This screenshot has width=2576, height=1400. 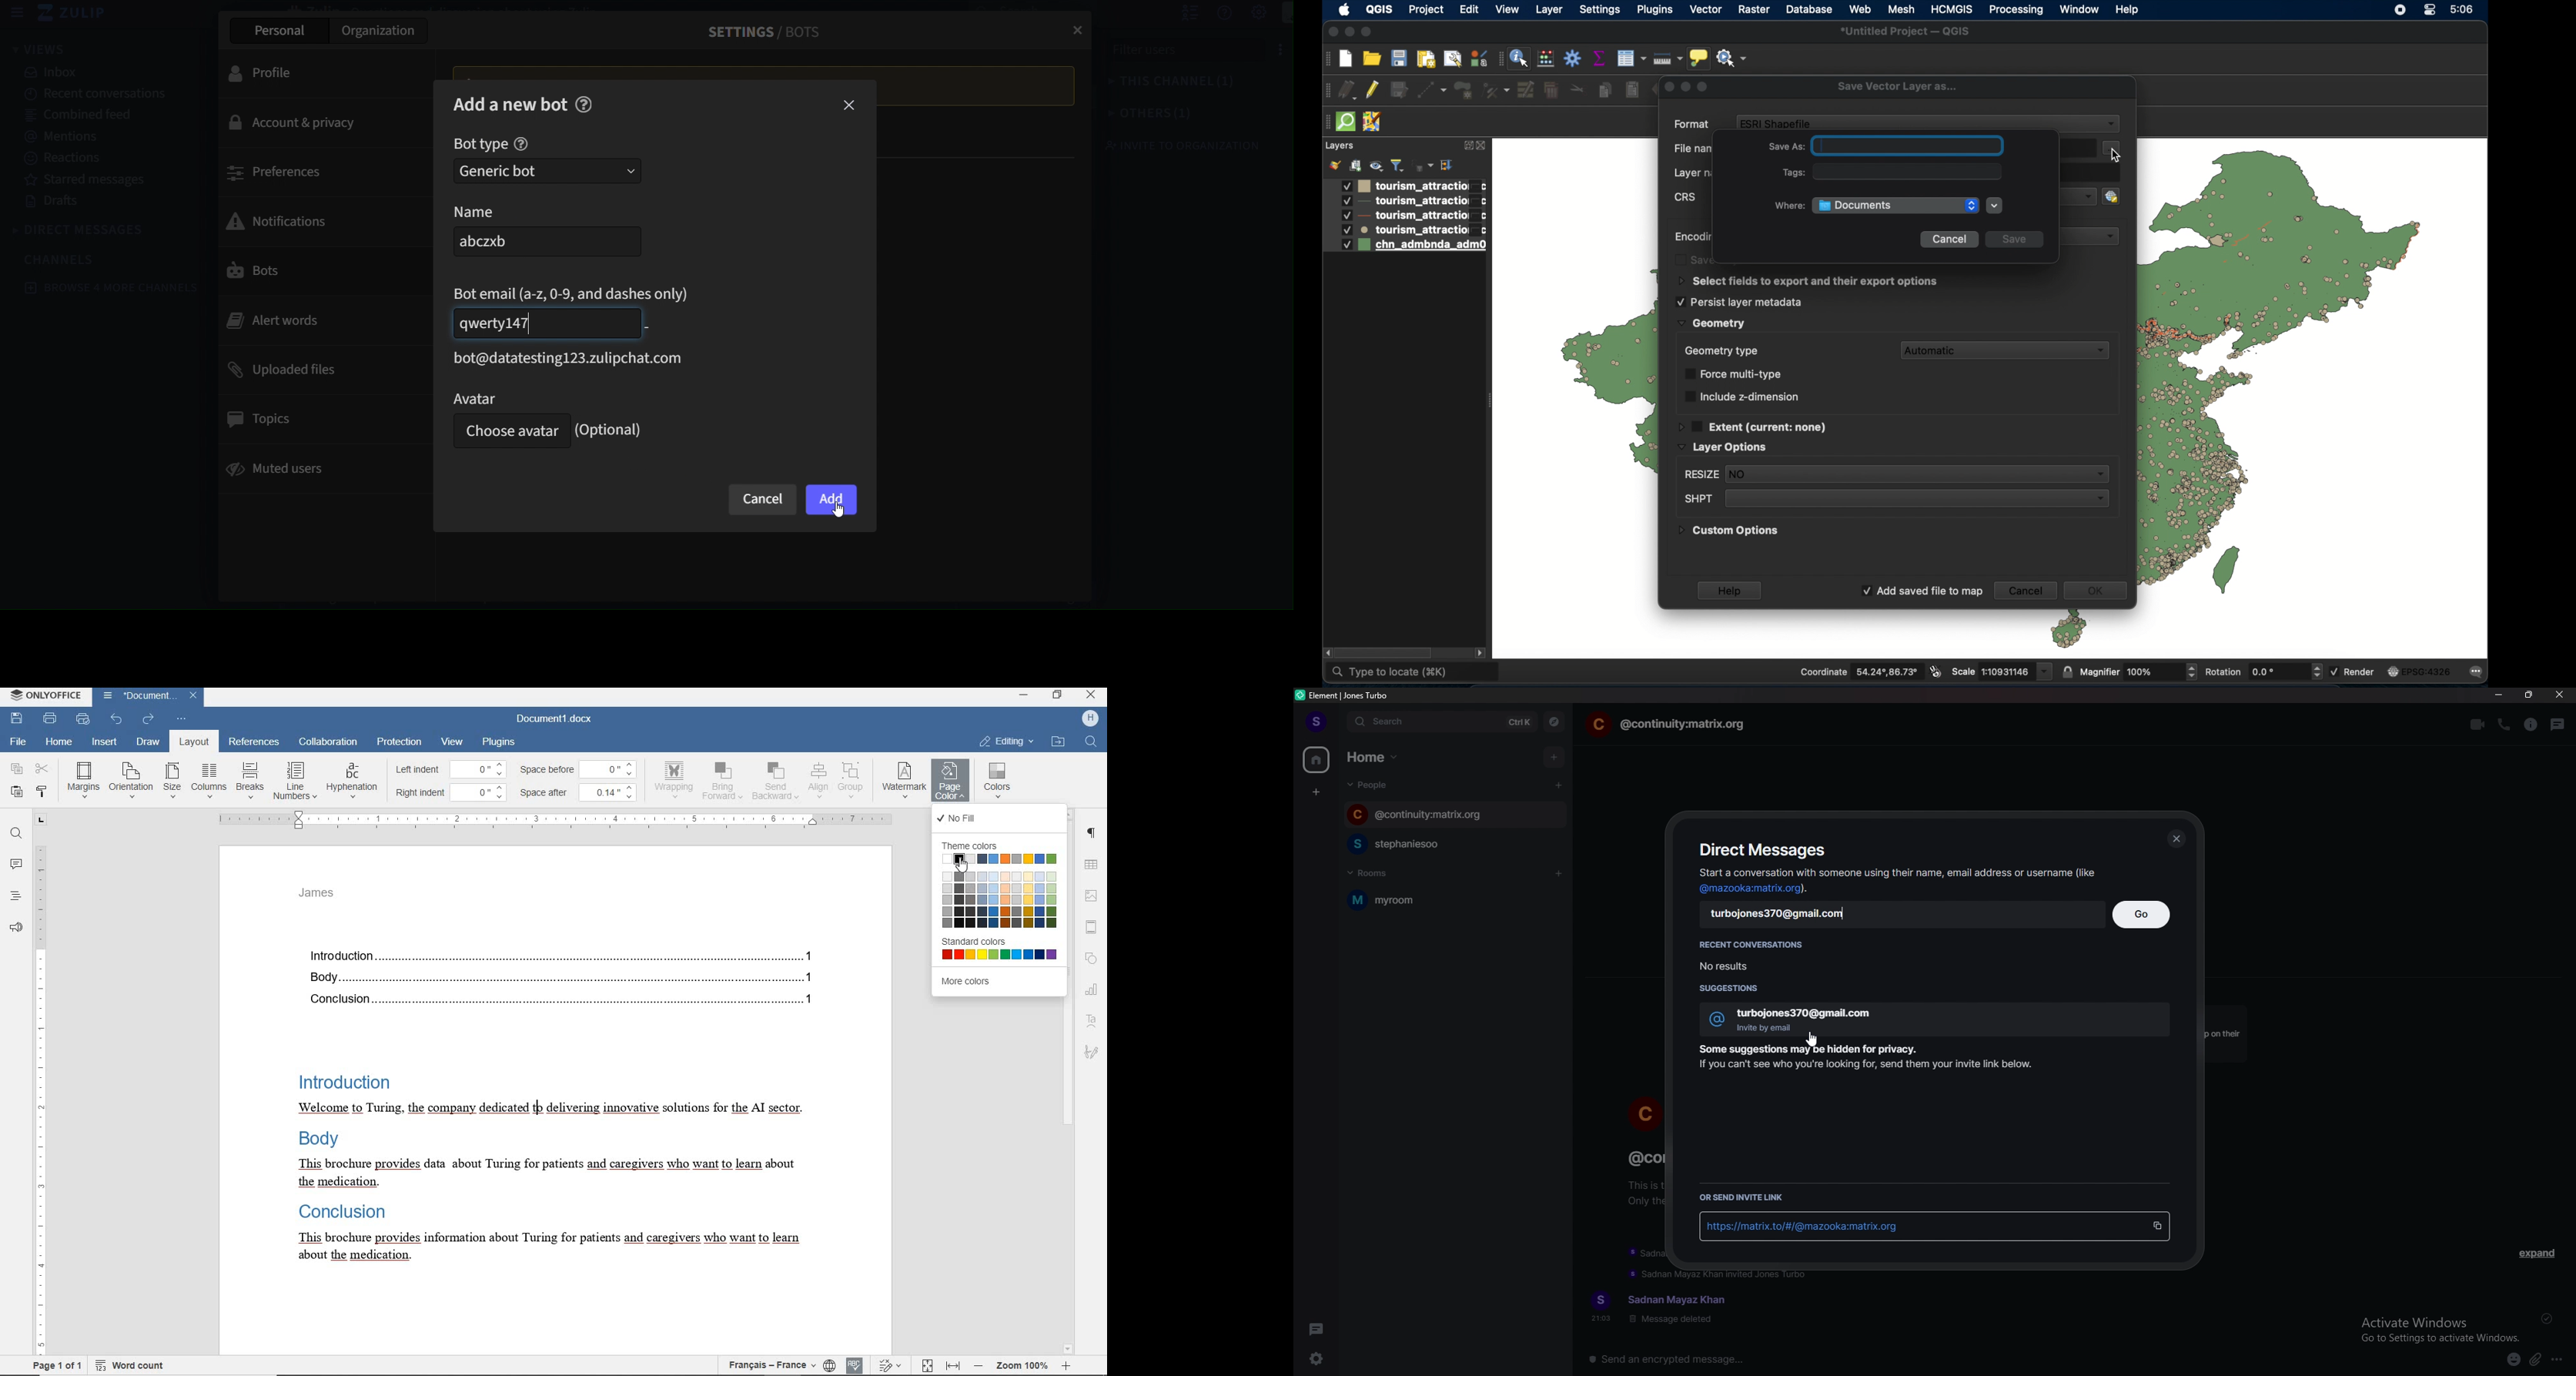 What do you see at coordinates (1555, 722) in the screenshot?
I see `explore rooms` at bounding box center [1555, 722].